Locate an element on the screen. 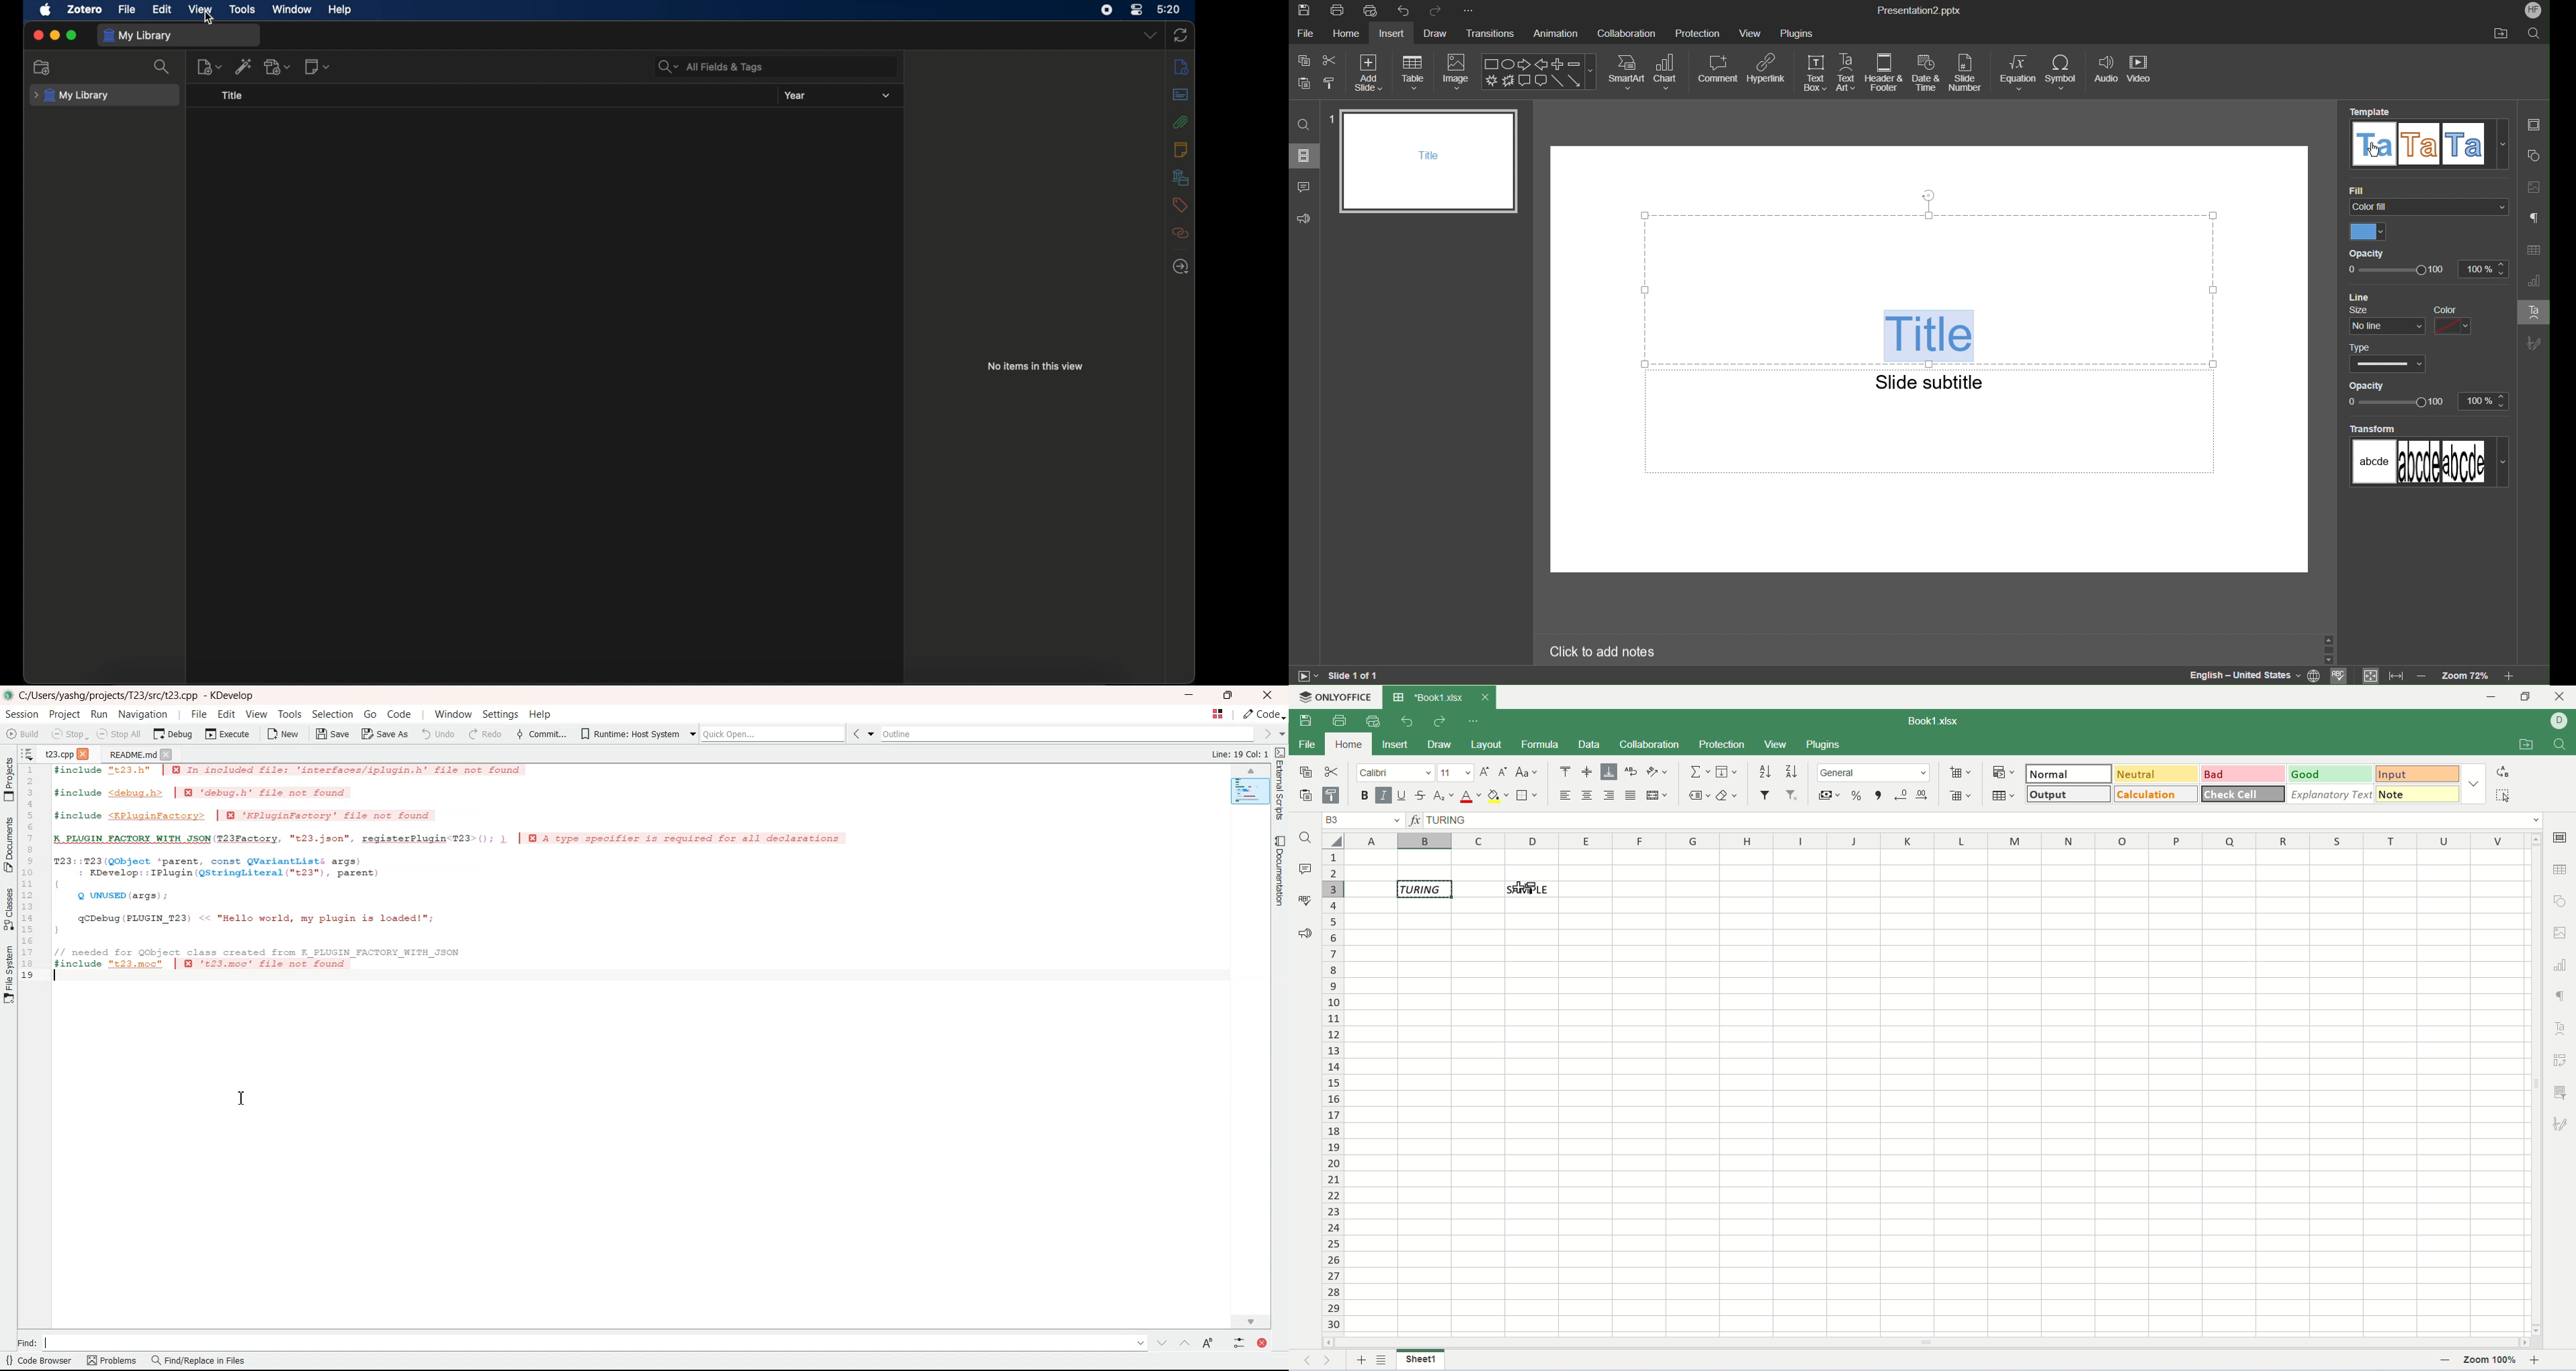 This screenshot has width=2576, height=1372. Slides is located at coordinates (2536, 125).